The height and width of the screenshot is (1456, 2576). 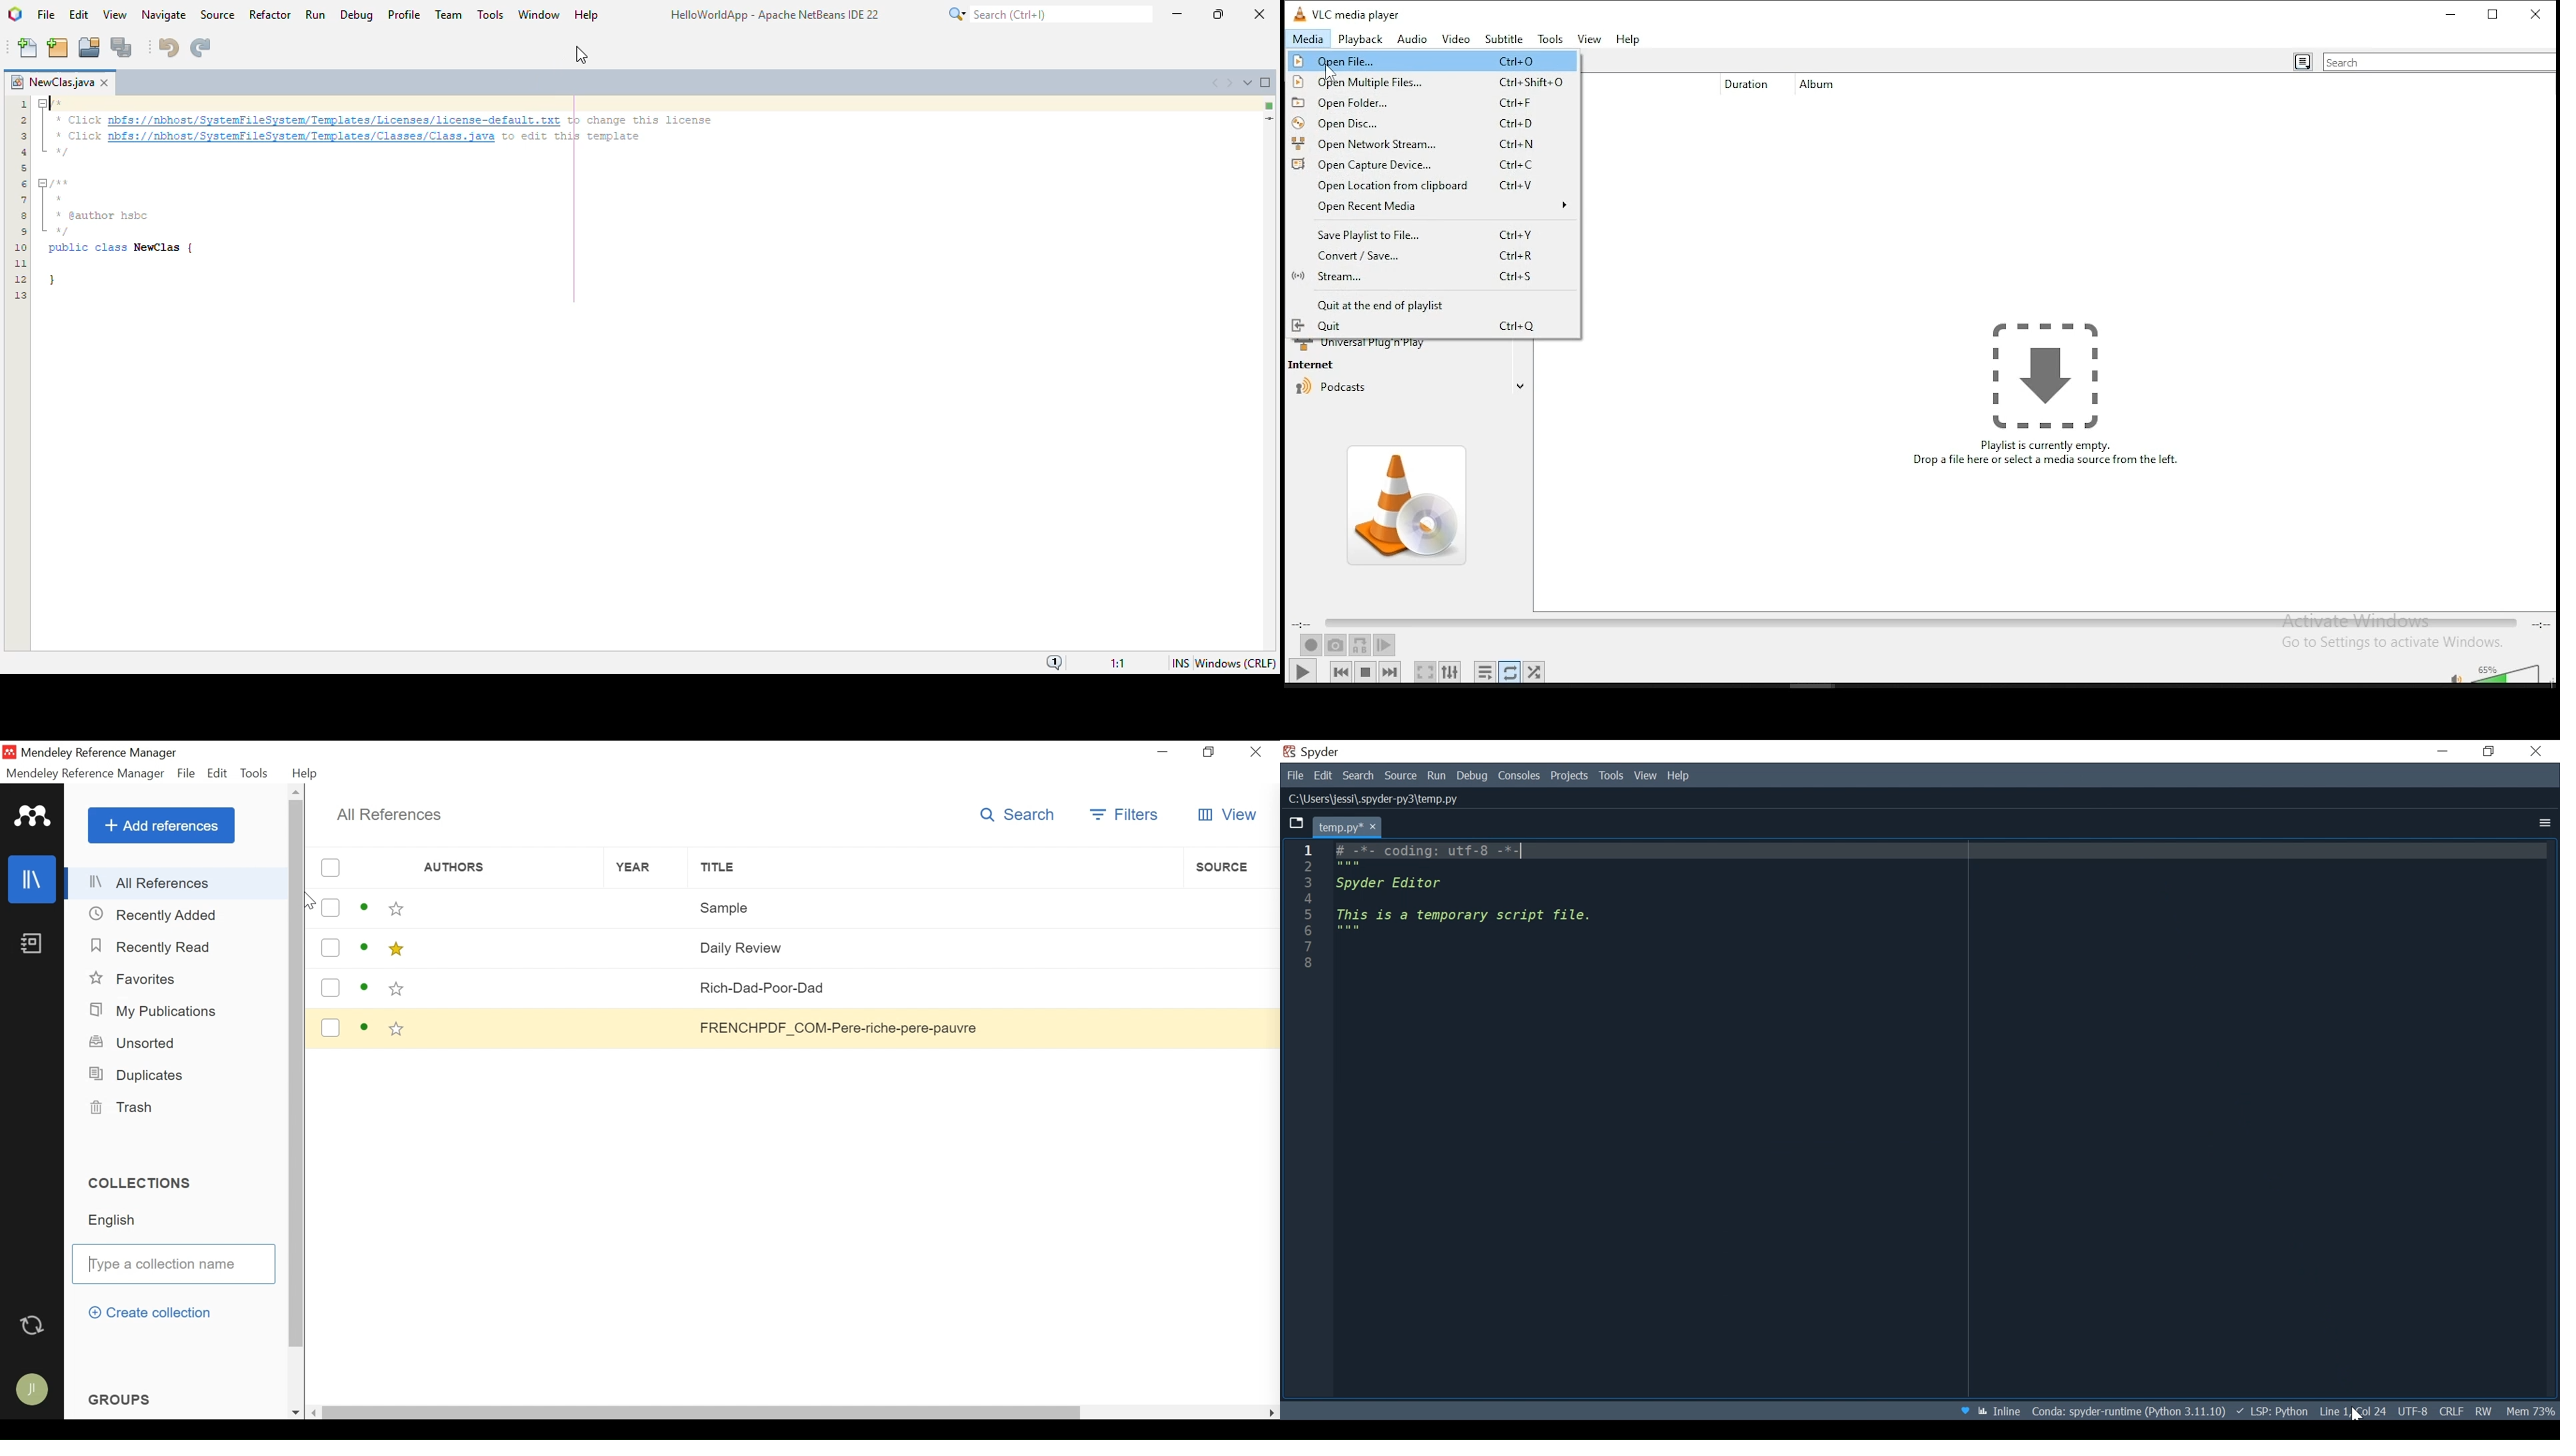 What do you see at coordinates (308, 899) in the screenshot?
I see `Cursor` at bounding box center [308, 899].